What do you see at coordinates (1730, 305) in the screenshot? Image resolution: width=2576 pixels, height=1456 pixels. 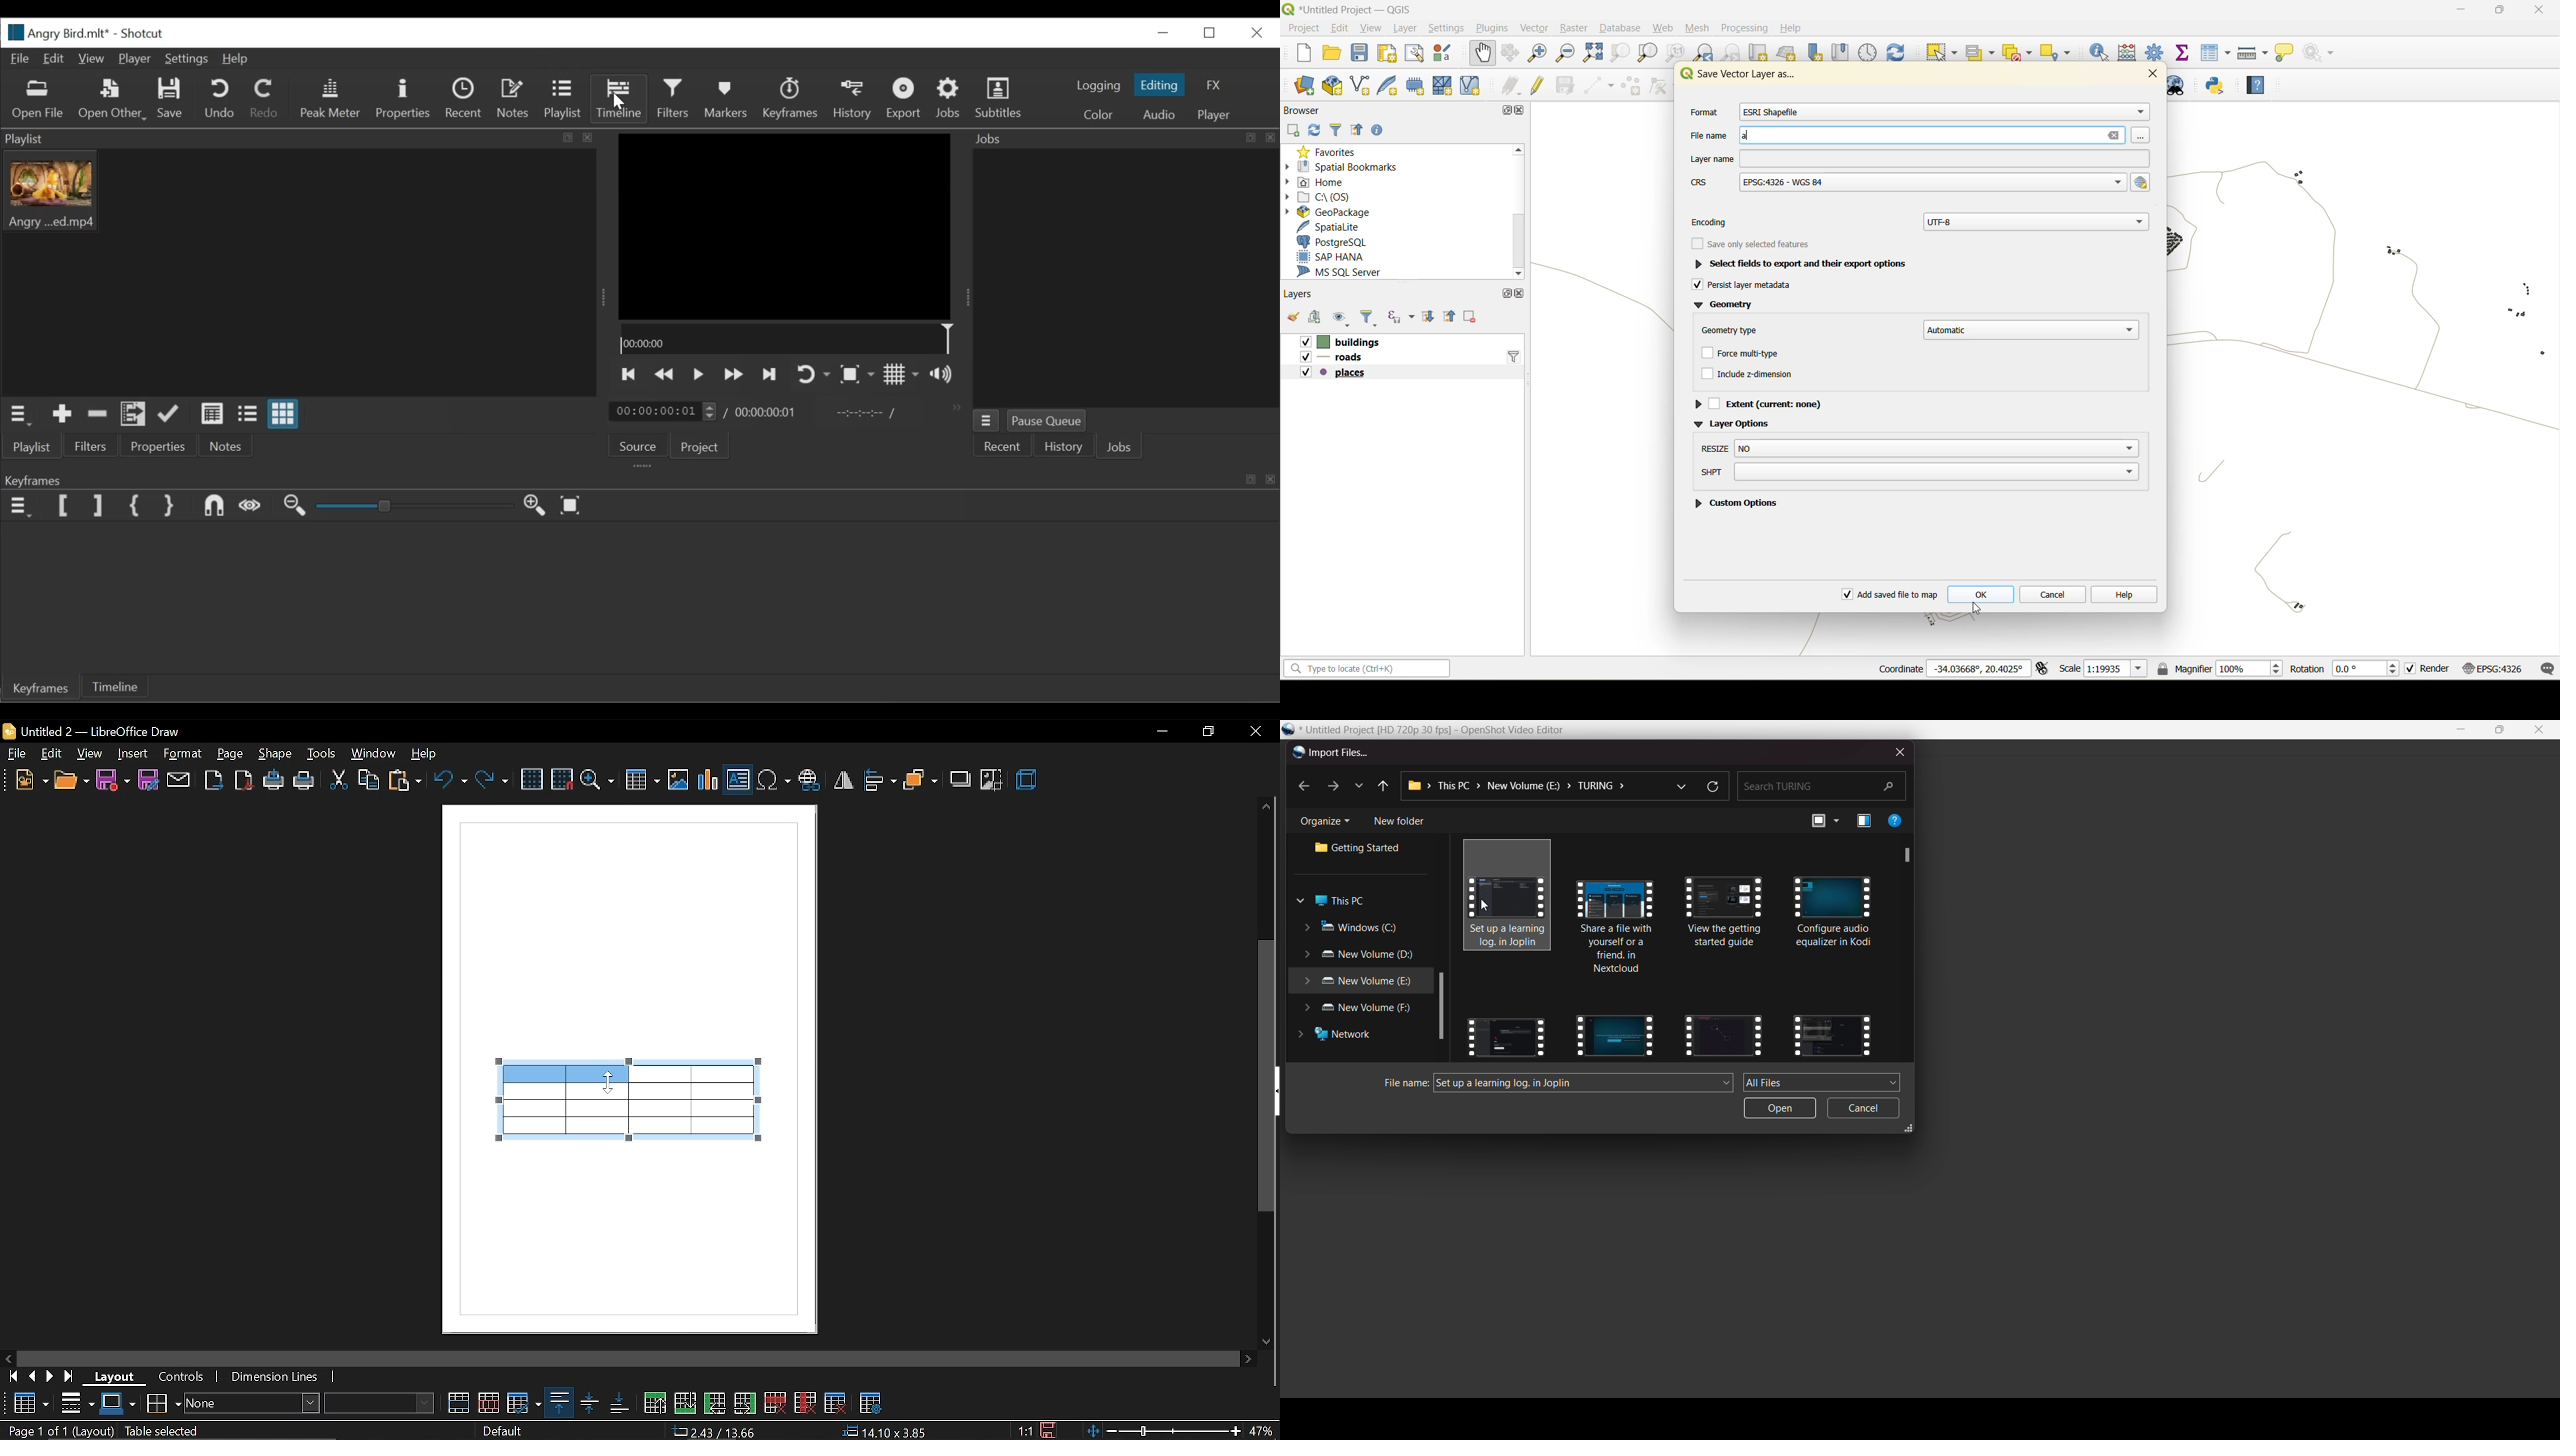 I see `Geometry` at bounding box center [1730, 305].